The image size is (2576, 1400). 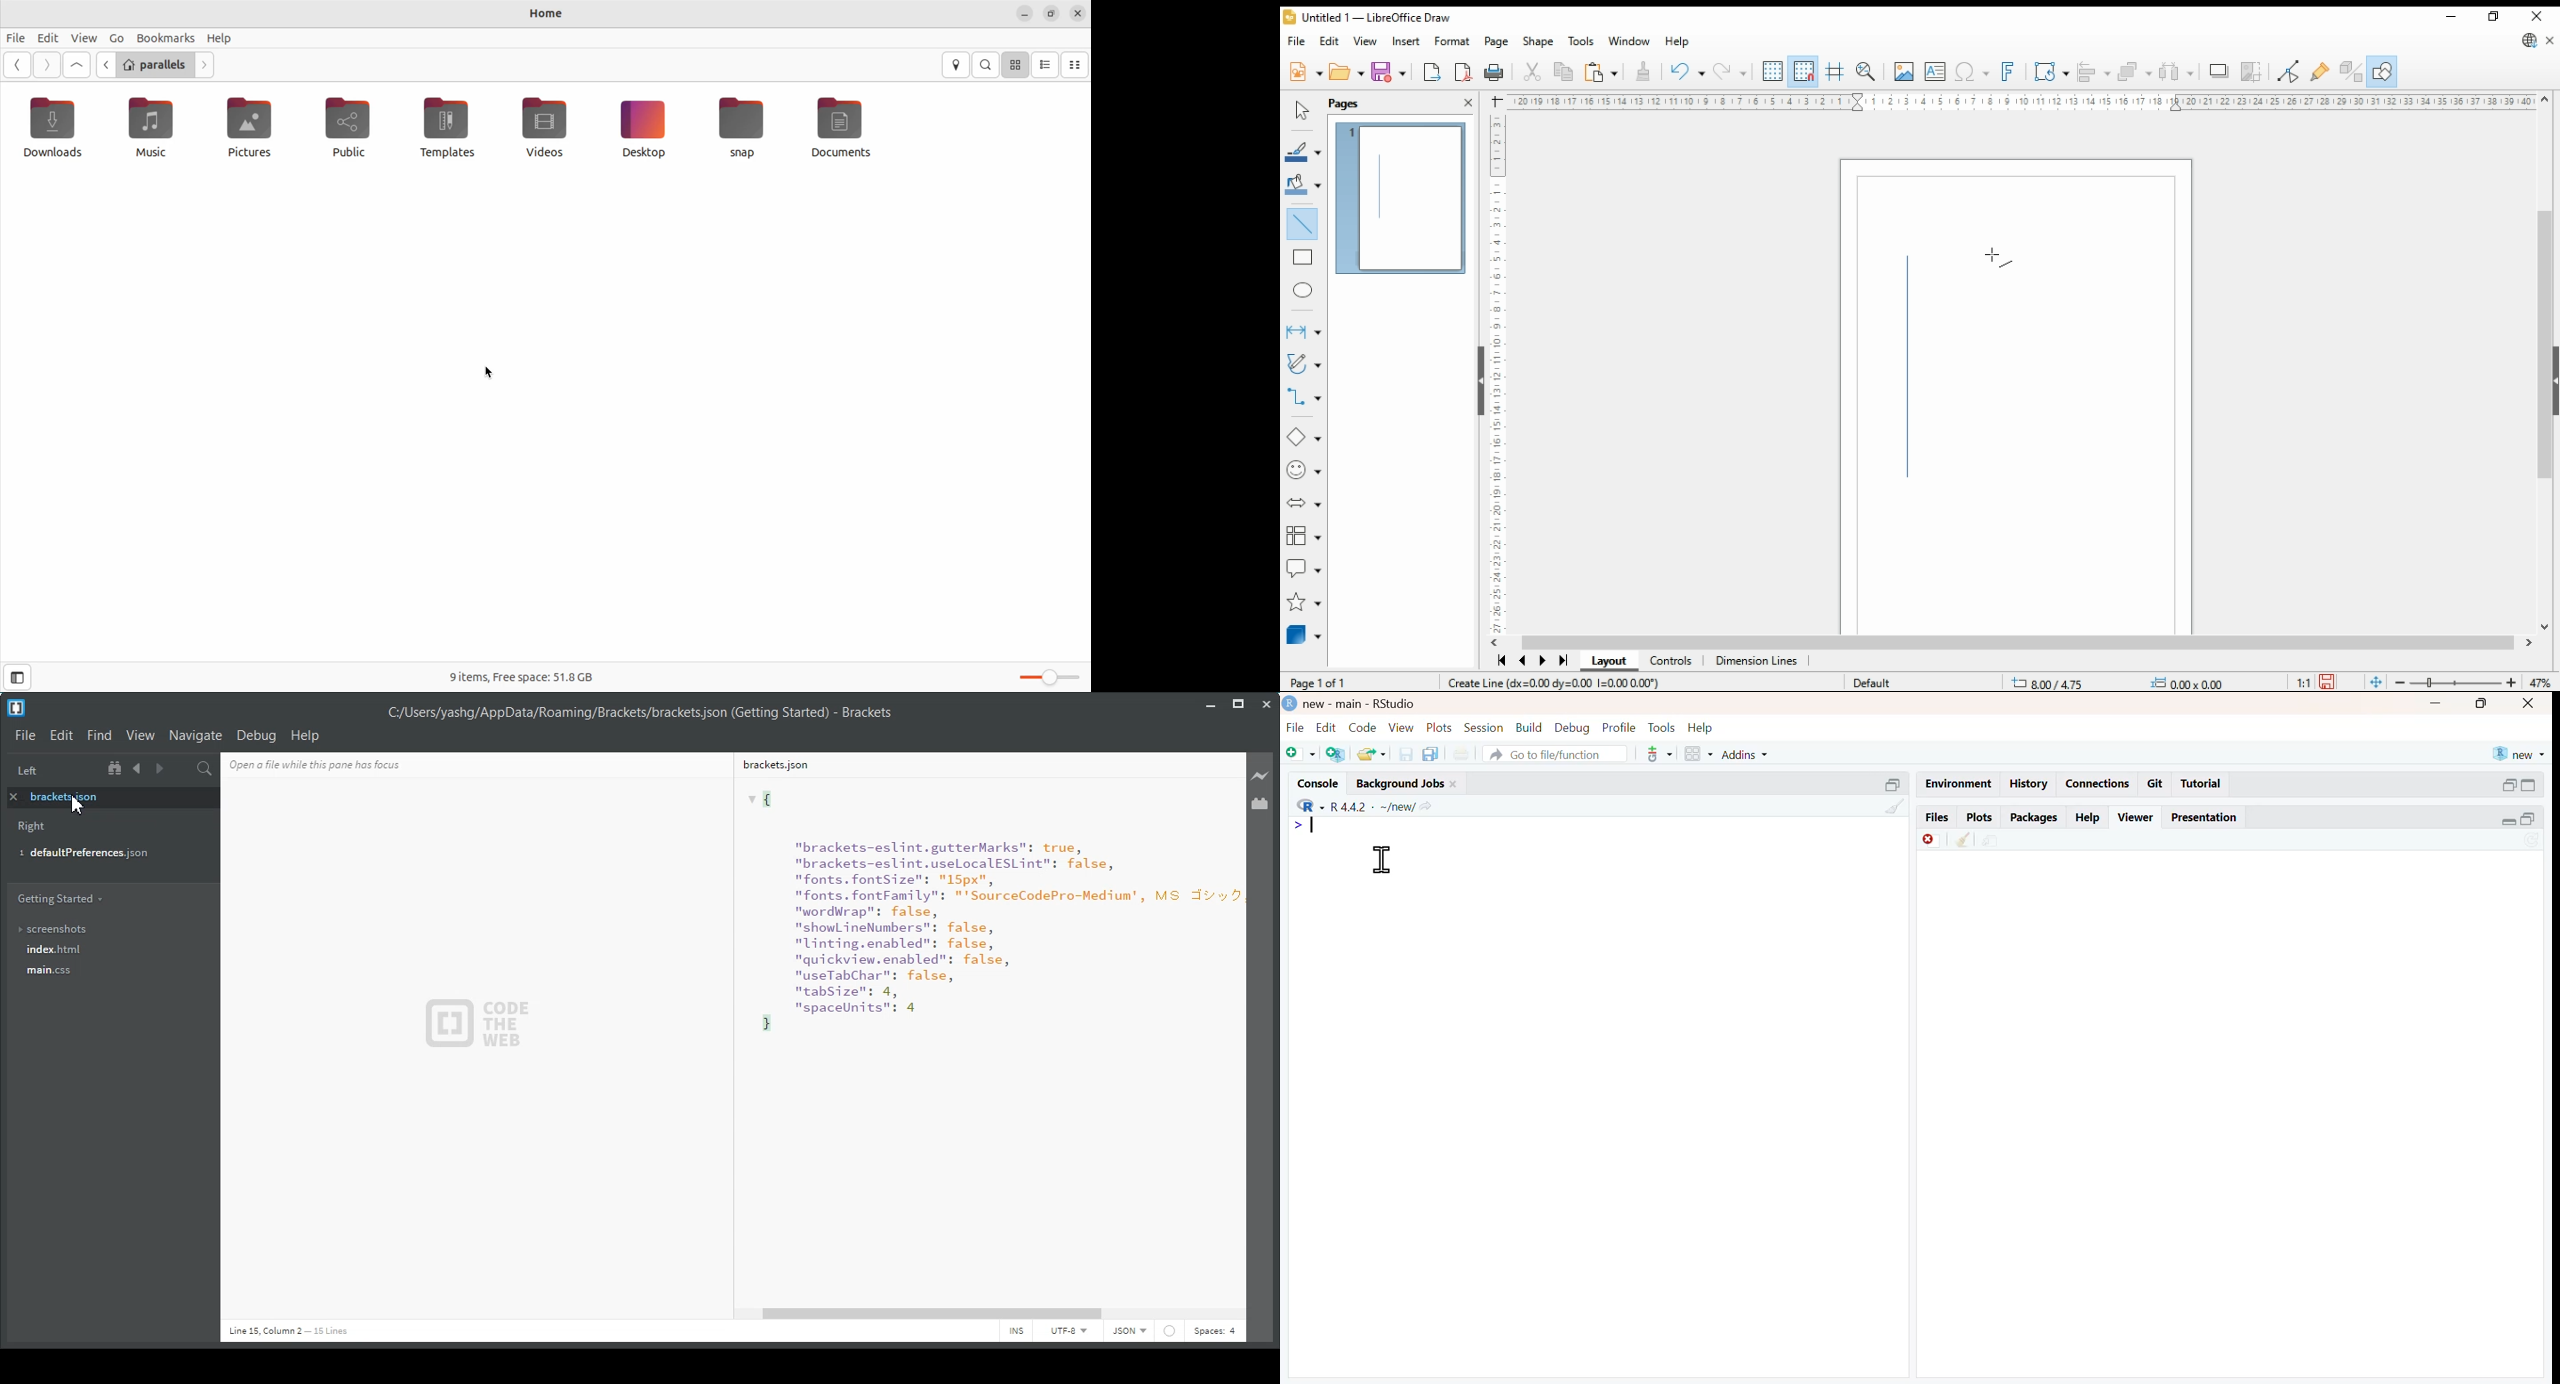 I want to click on 3D objects, so click(x=1304, y=636).